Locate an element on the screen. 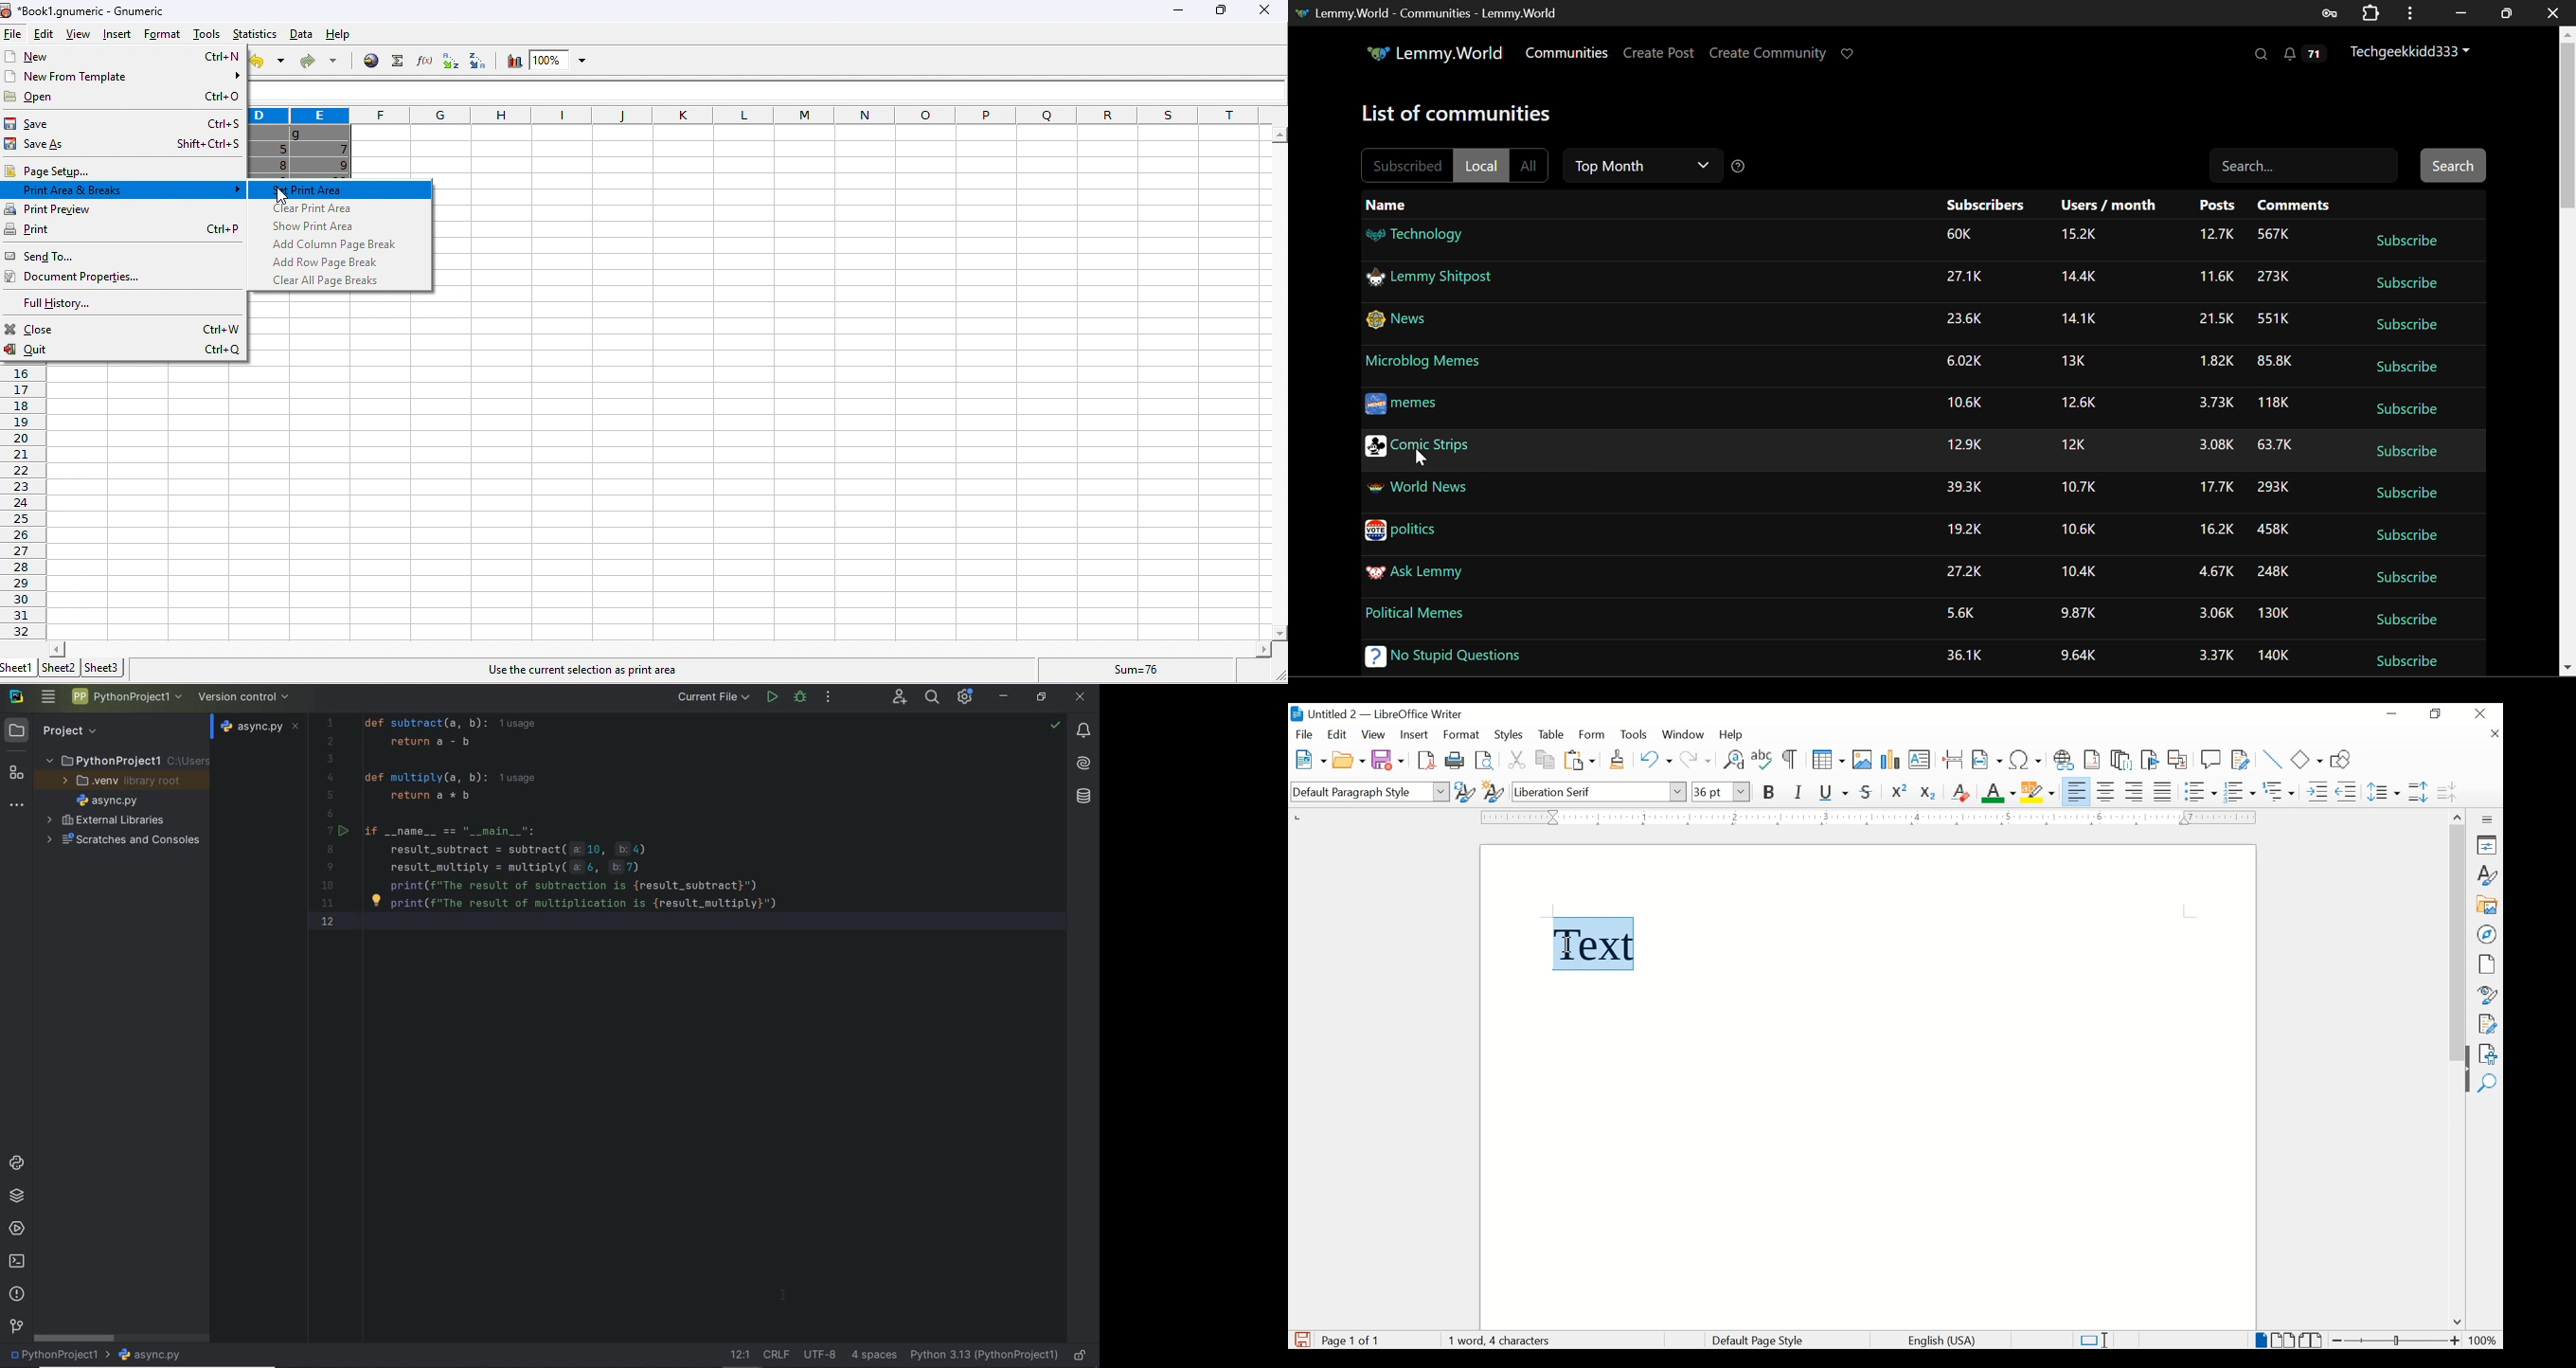 The height and width of the screenshot is (1372, 2576). 567K is located at coordinates (2273, 234).